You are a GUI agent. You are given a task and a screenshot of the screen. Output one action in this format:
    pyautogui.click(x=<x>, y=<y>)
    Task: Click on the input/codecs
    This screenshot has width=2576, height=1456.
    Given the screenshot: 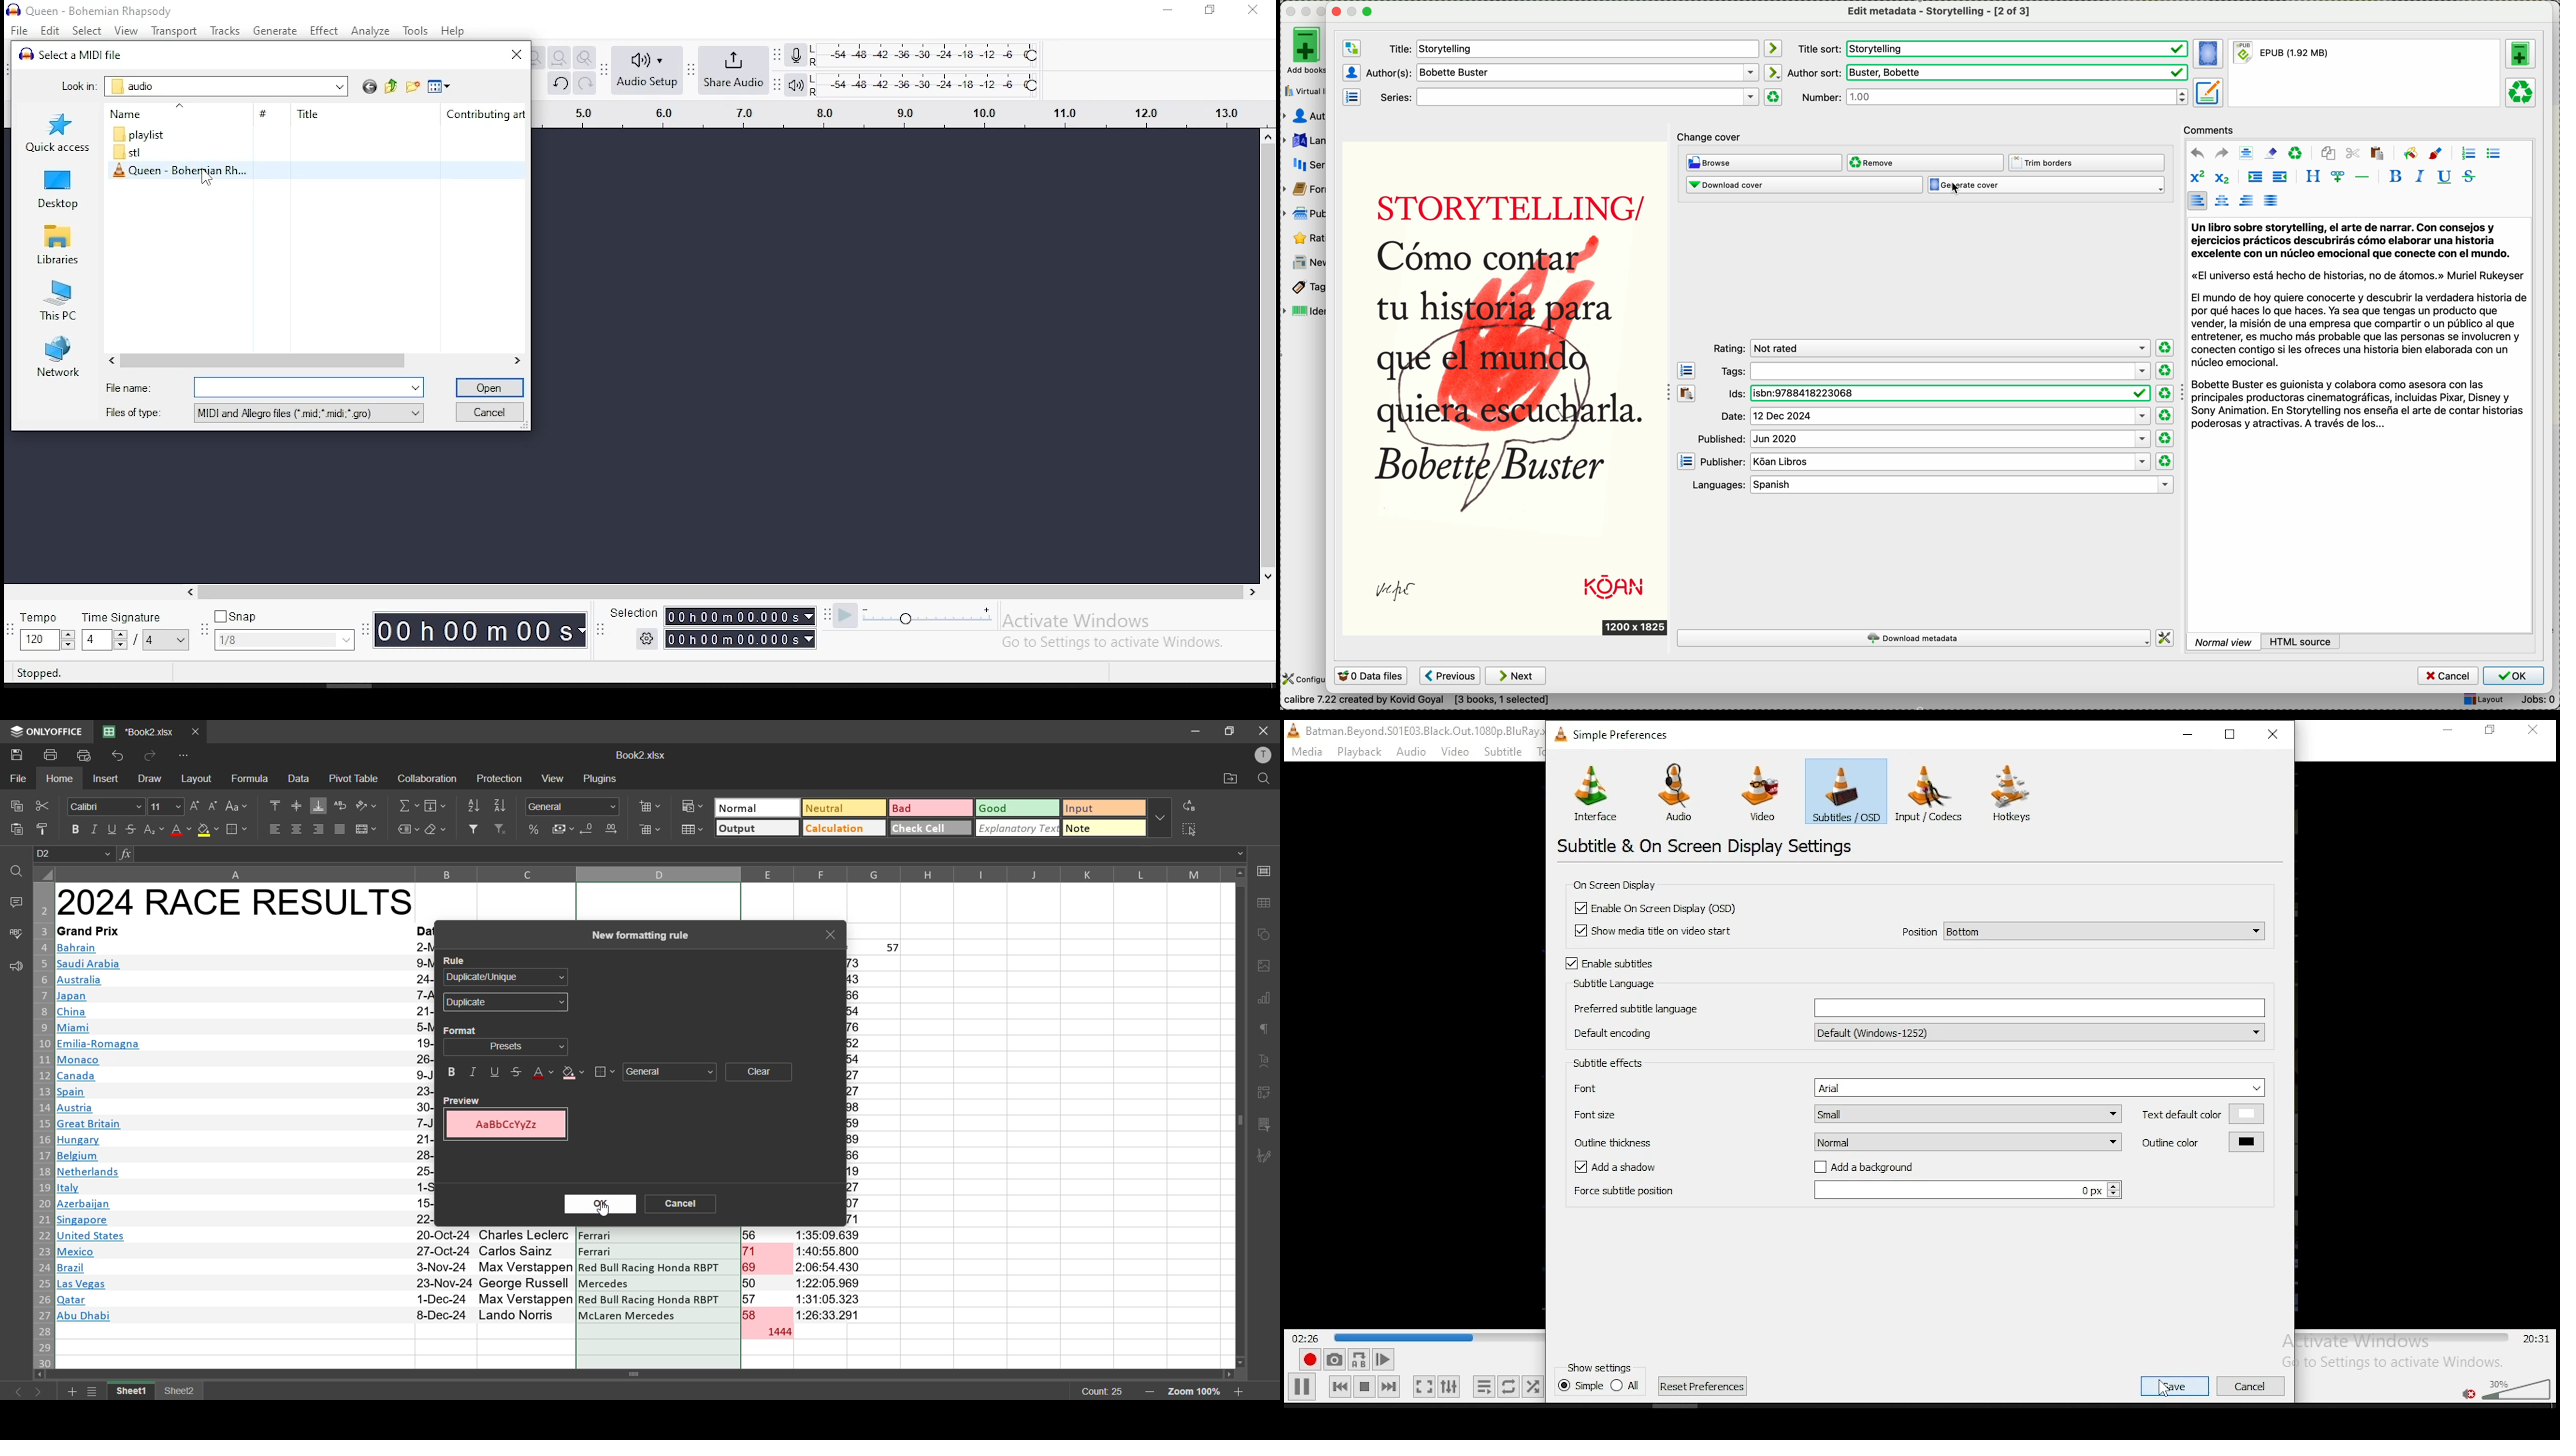 What is the action you would take?
    pyautogui.click(x=1934, y=793)
    